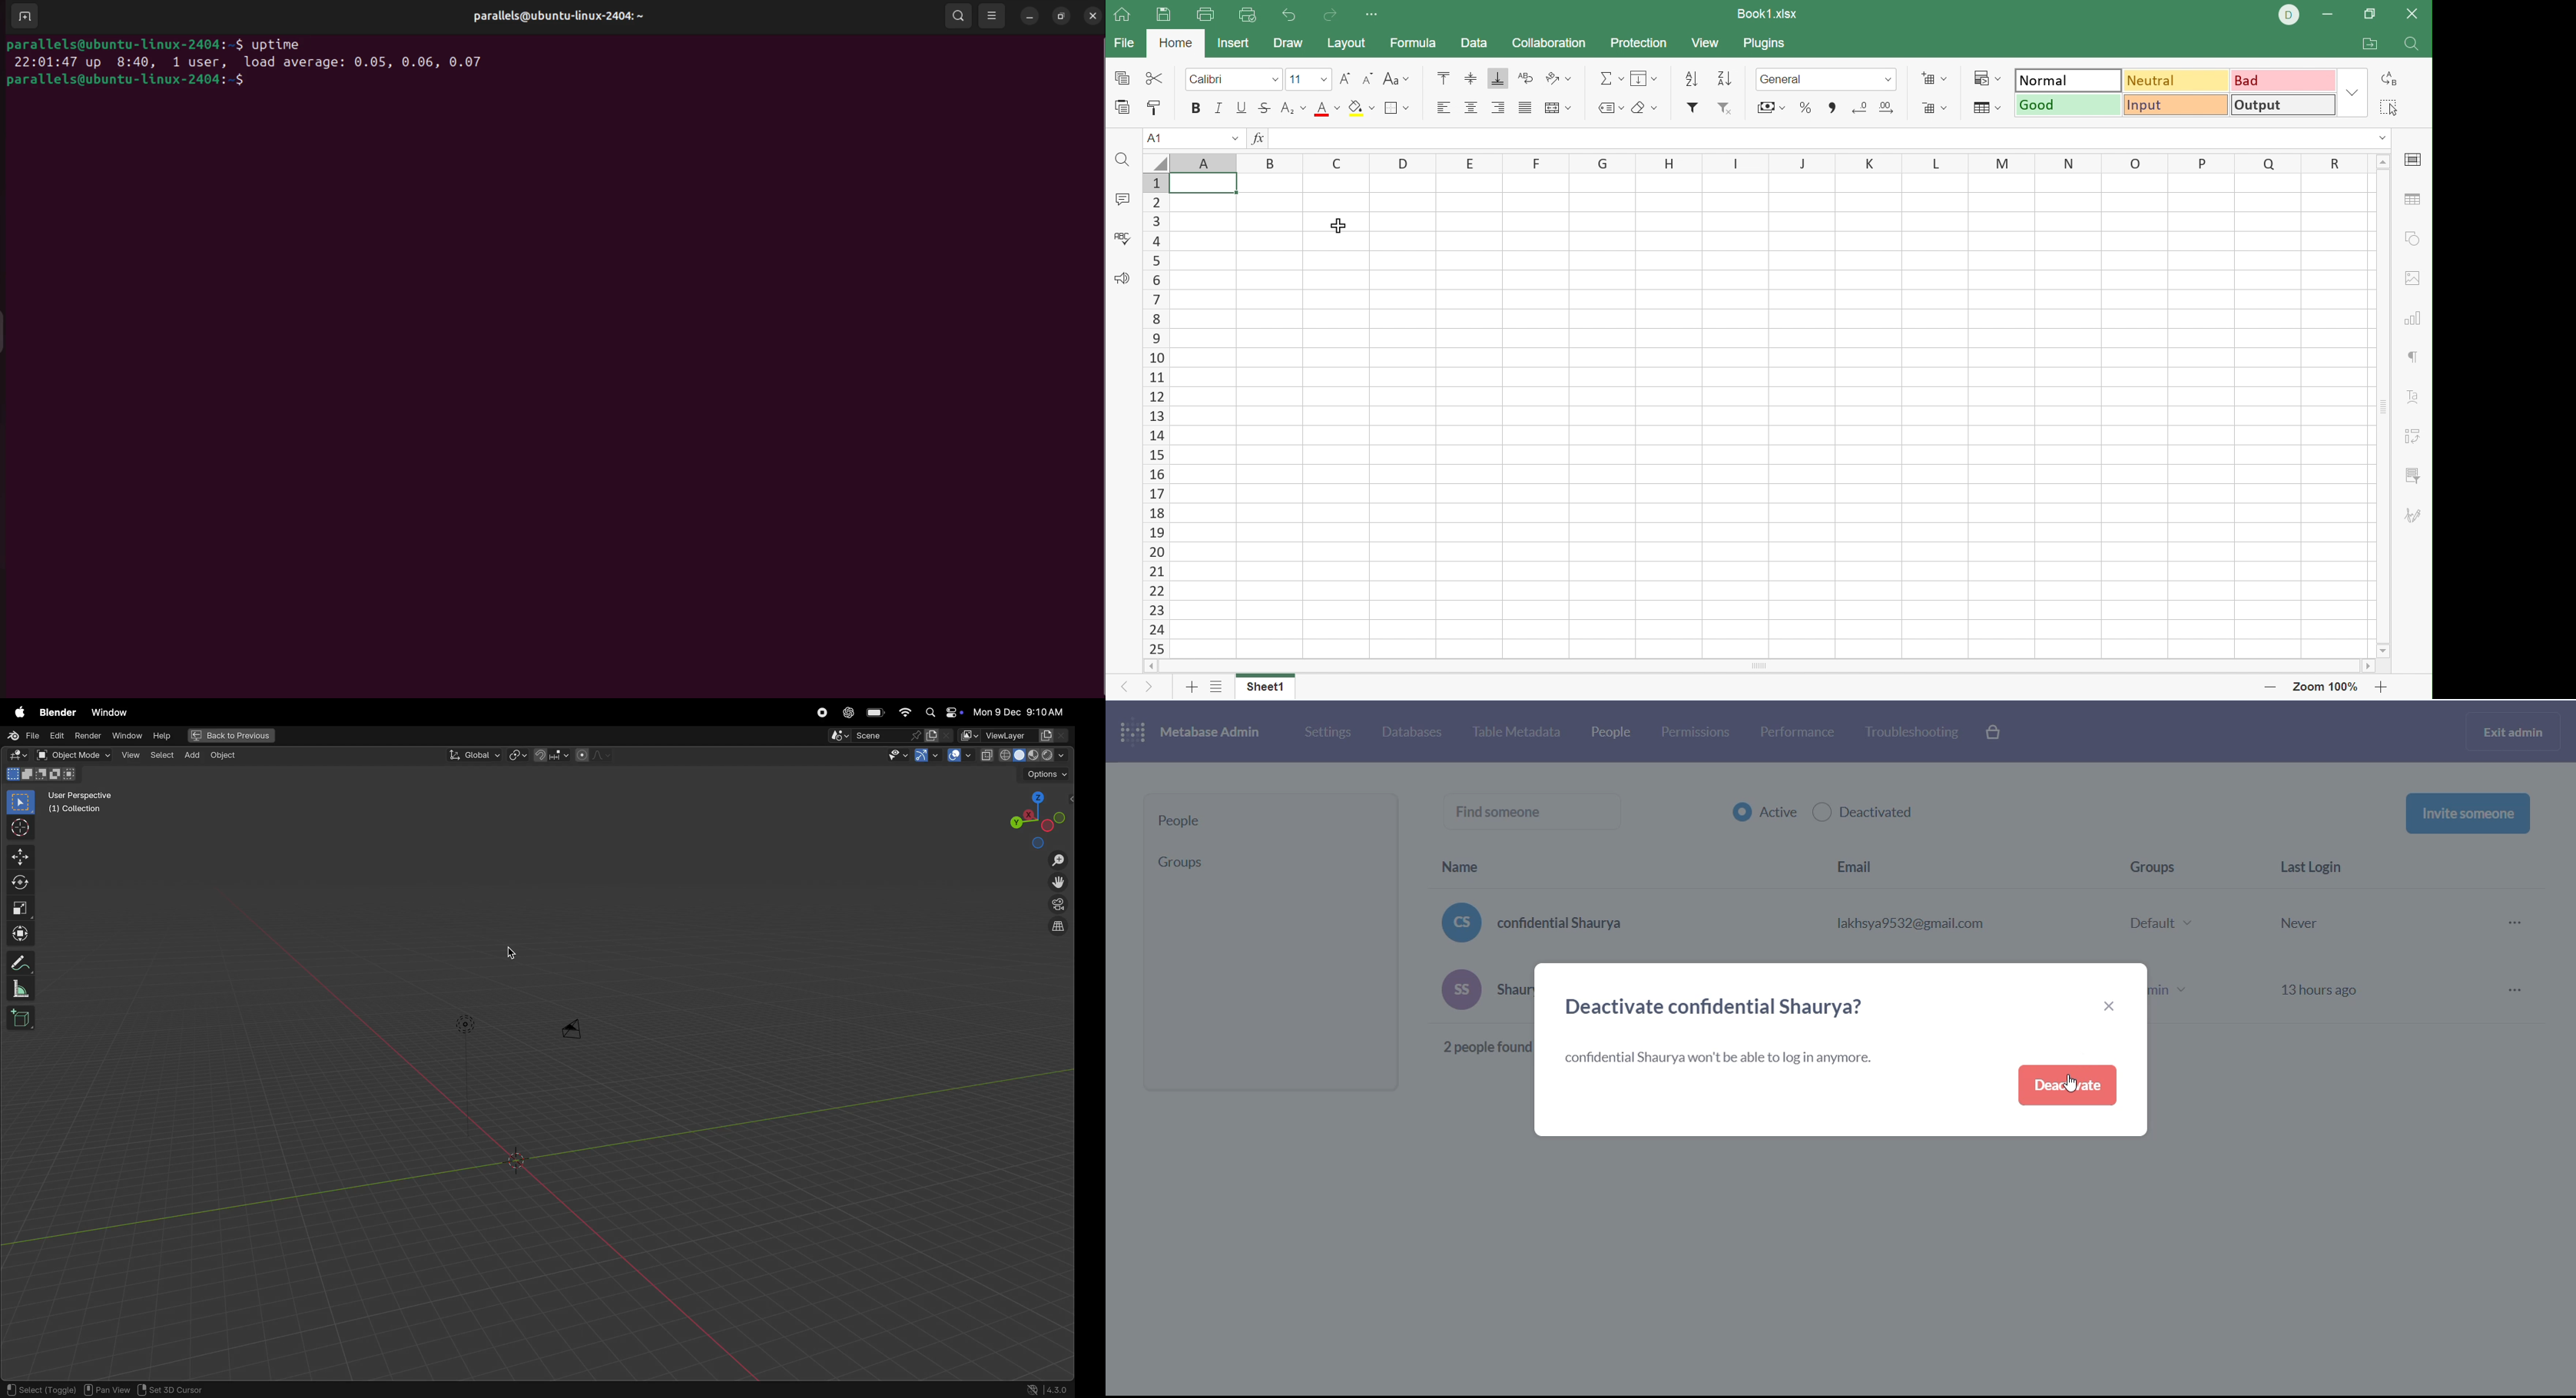  I want to click on Find, so click(1123, 162).